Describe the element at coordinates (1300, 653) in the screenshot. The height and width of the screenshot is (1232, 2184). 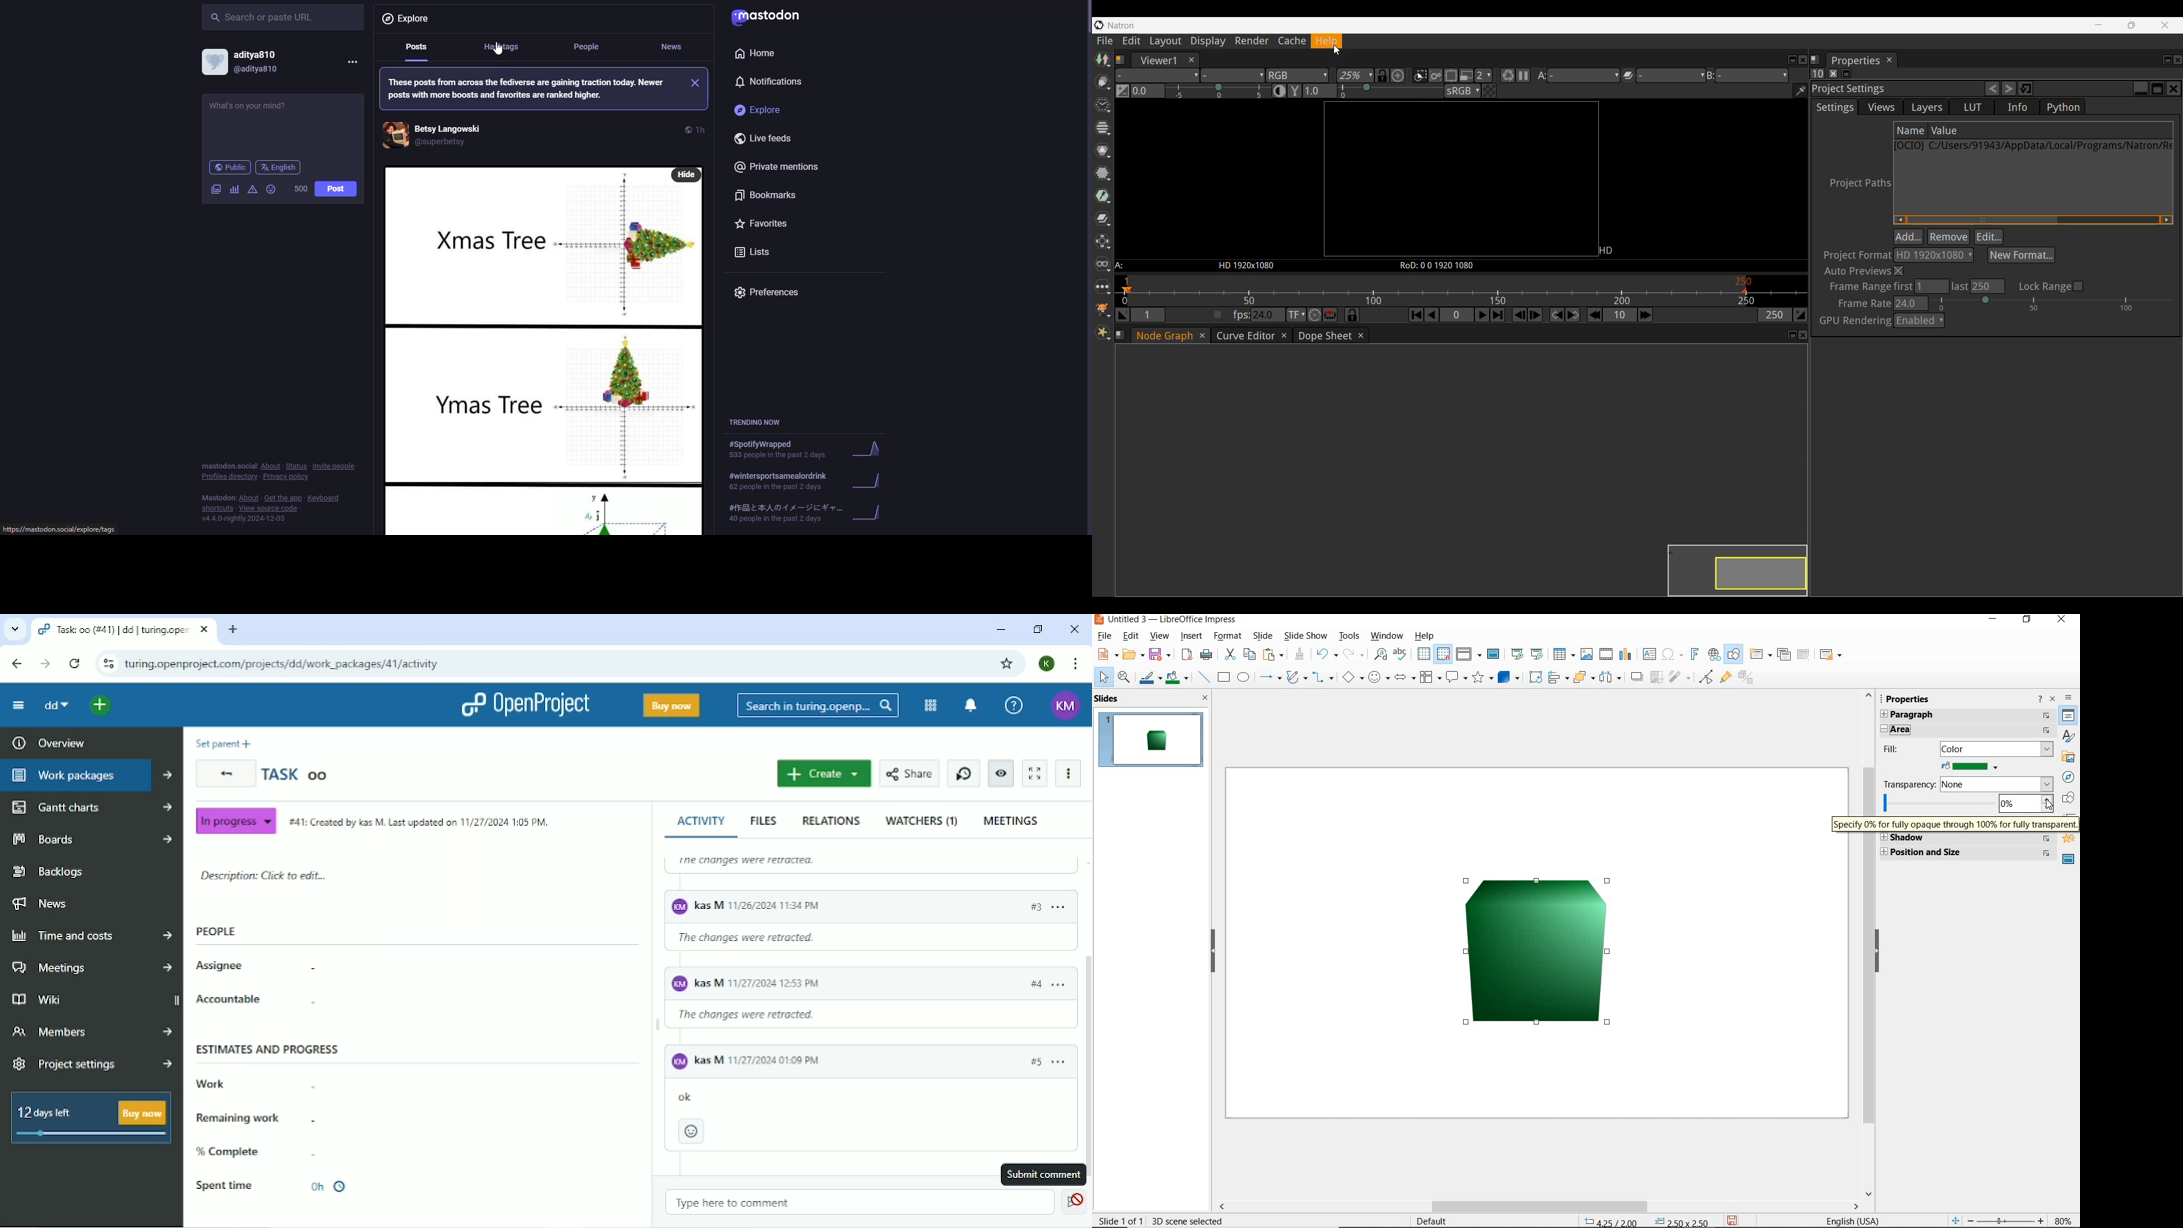
I see `clone formatting` at that location.